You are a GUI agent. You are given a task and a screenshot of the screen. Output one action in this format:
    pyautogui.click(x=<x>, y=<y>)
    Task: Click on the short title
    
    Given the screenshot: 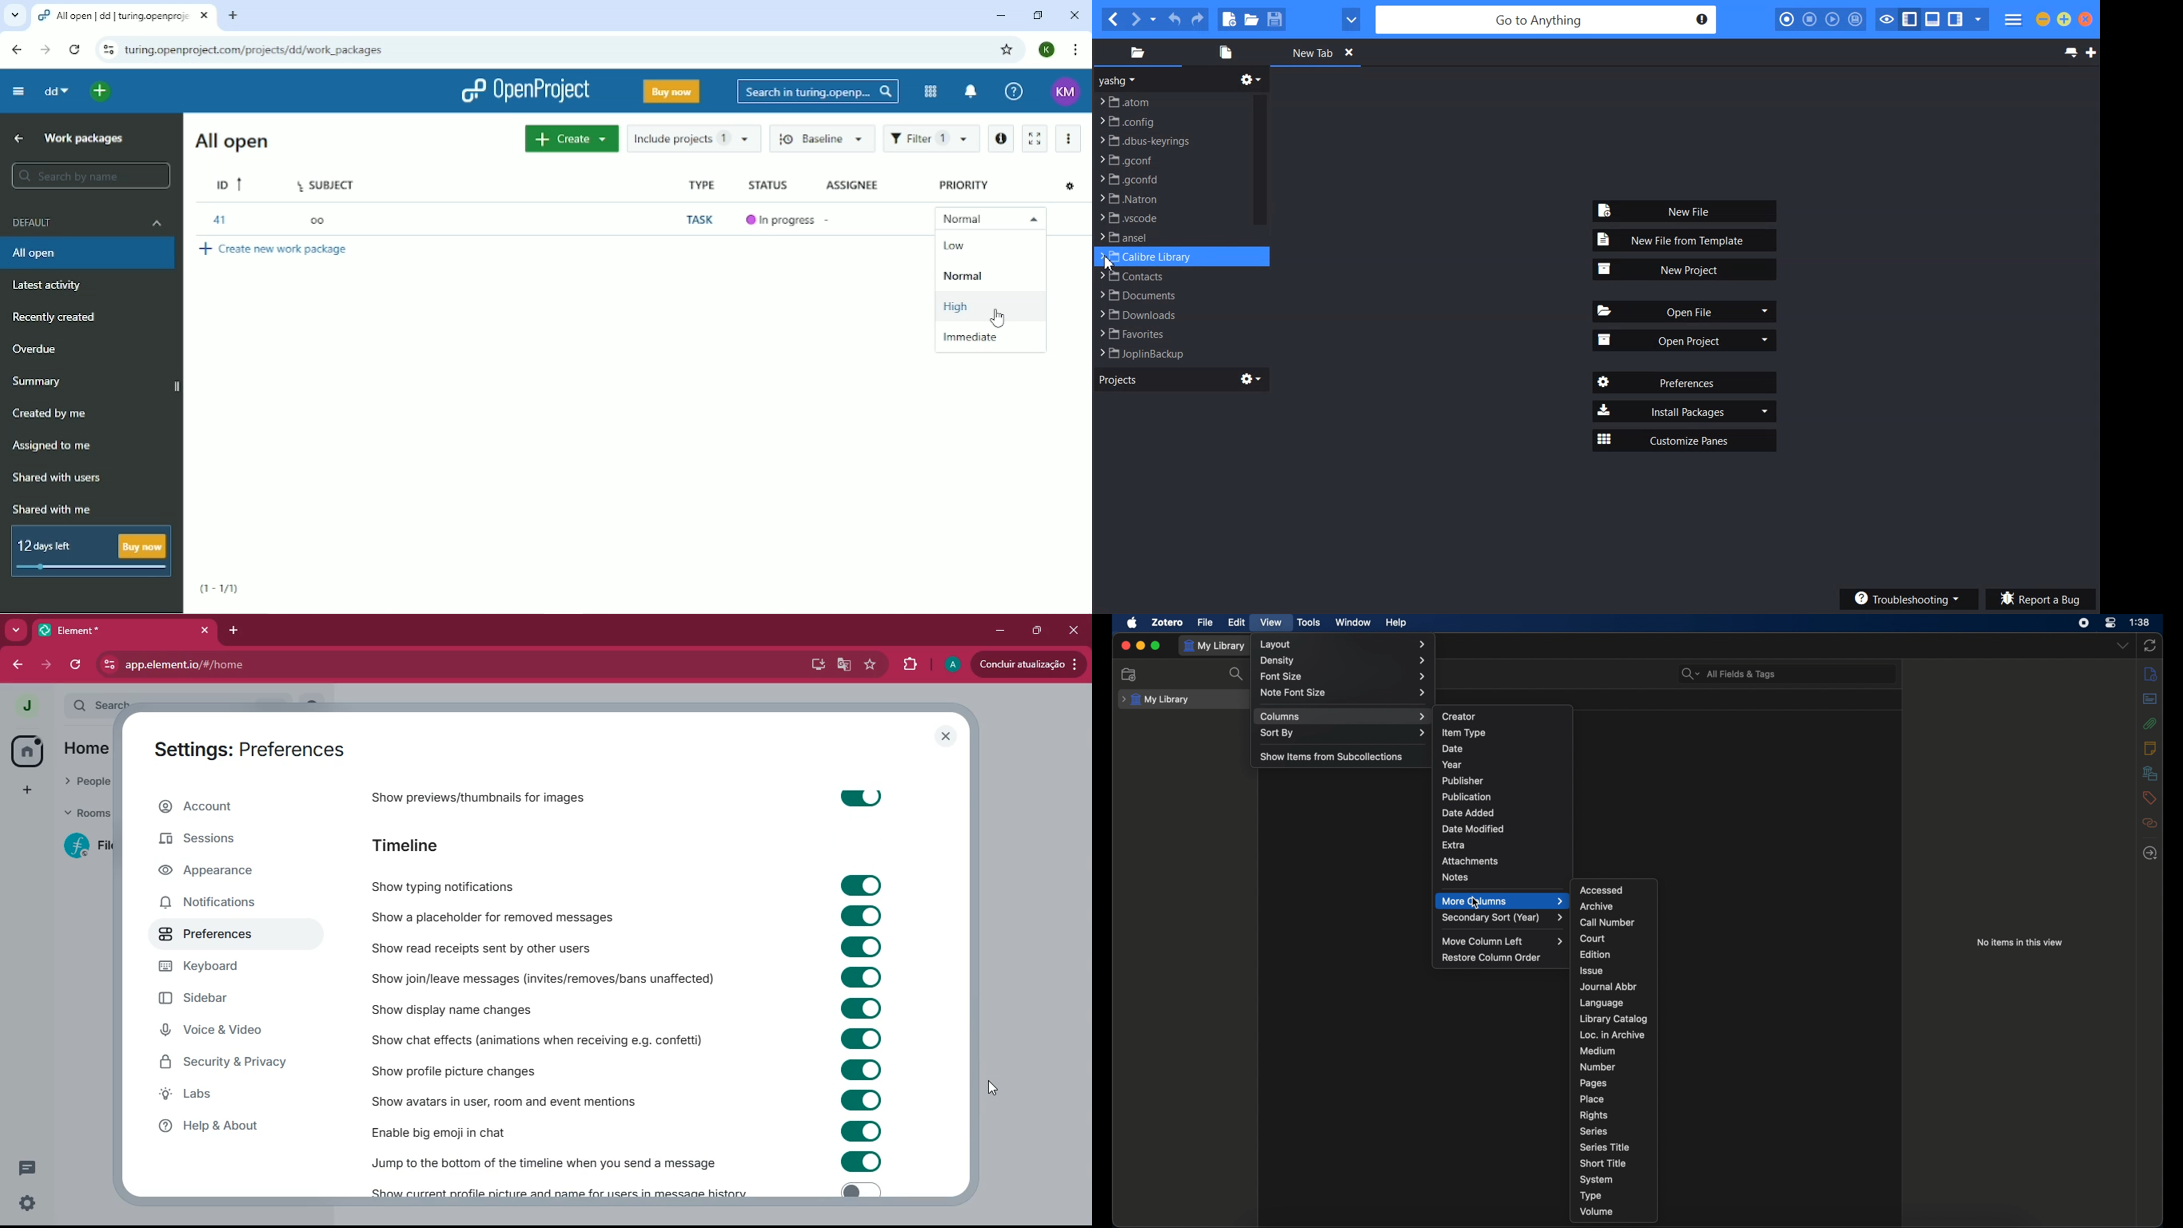 What is the action you would take?
    pyautogui.click(x=1604, y=1163)
    